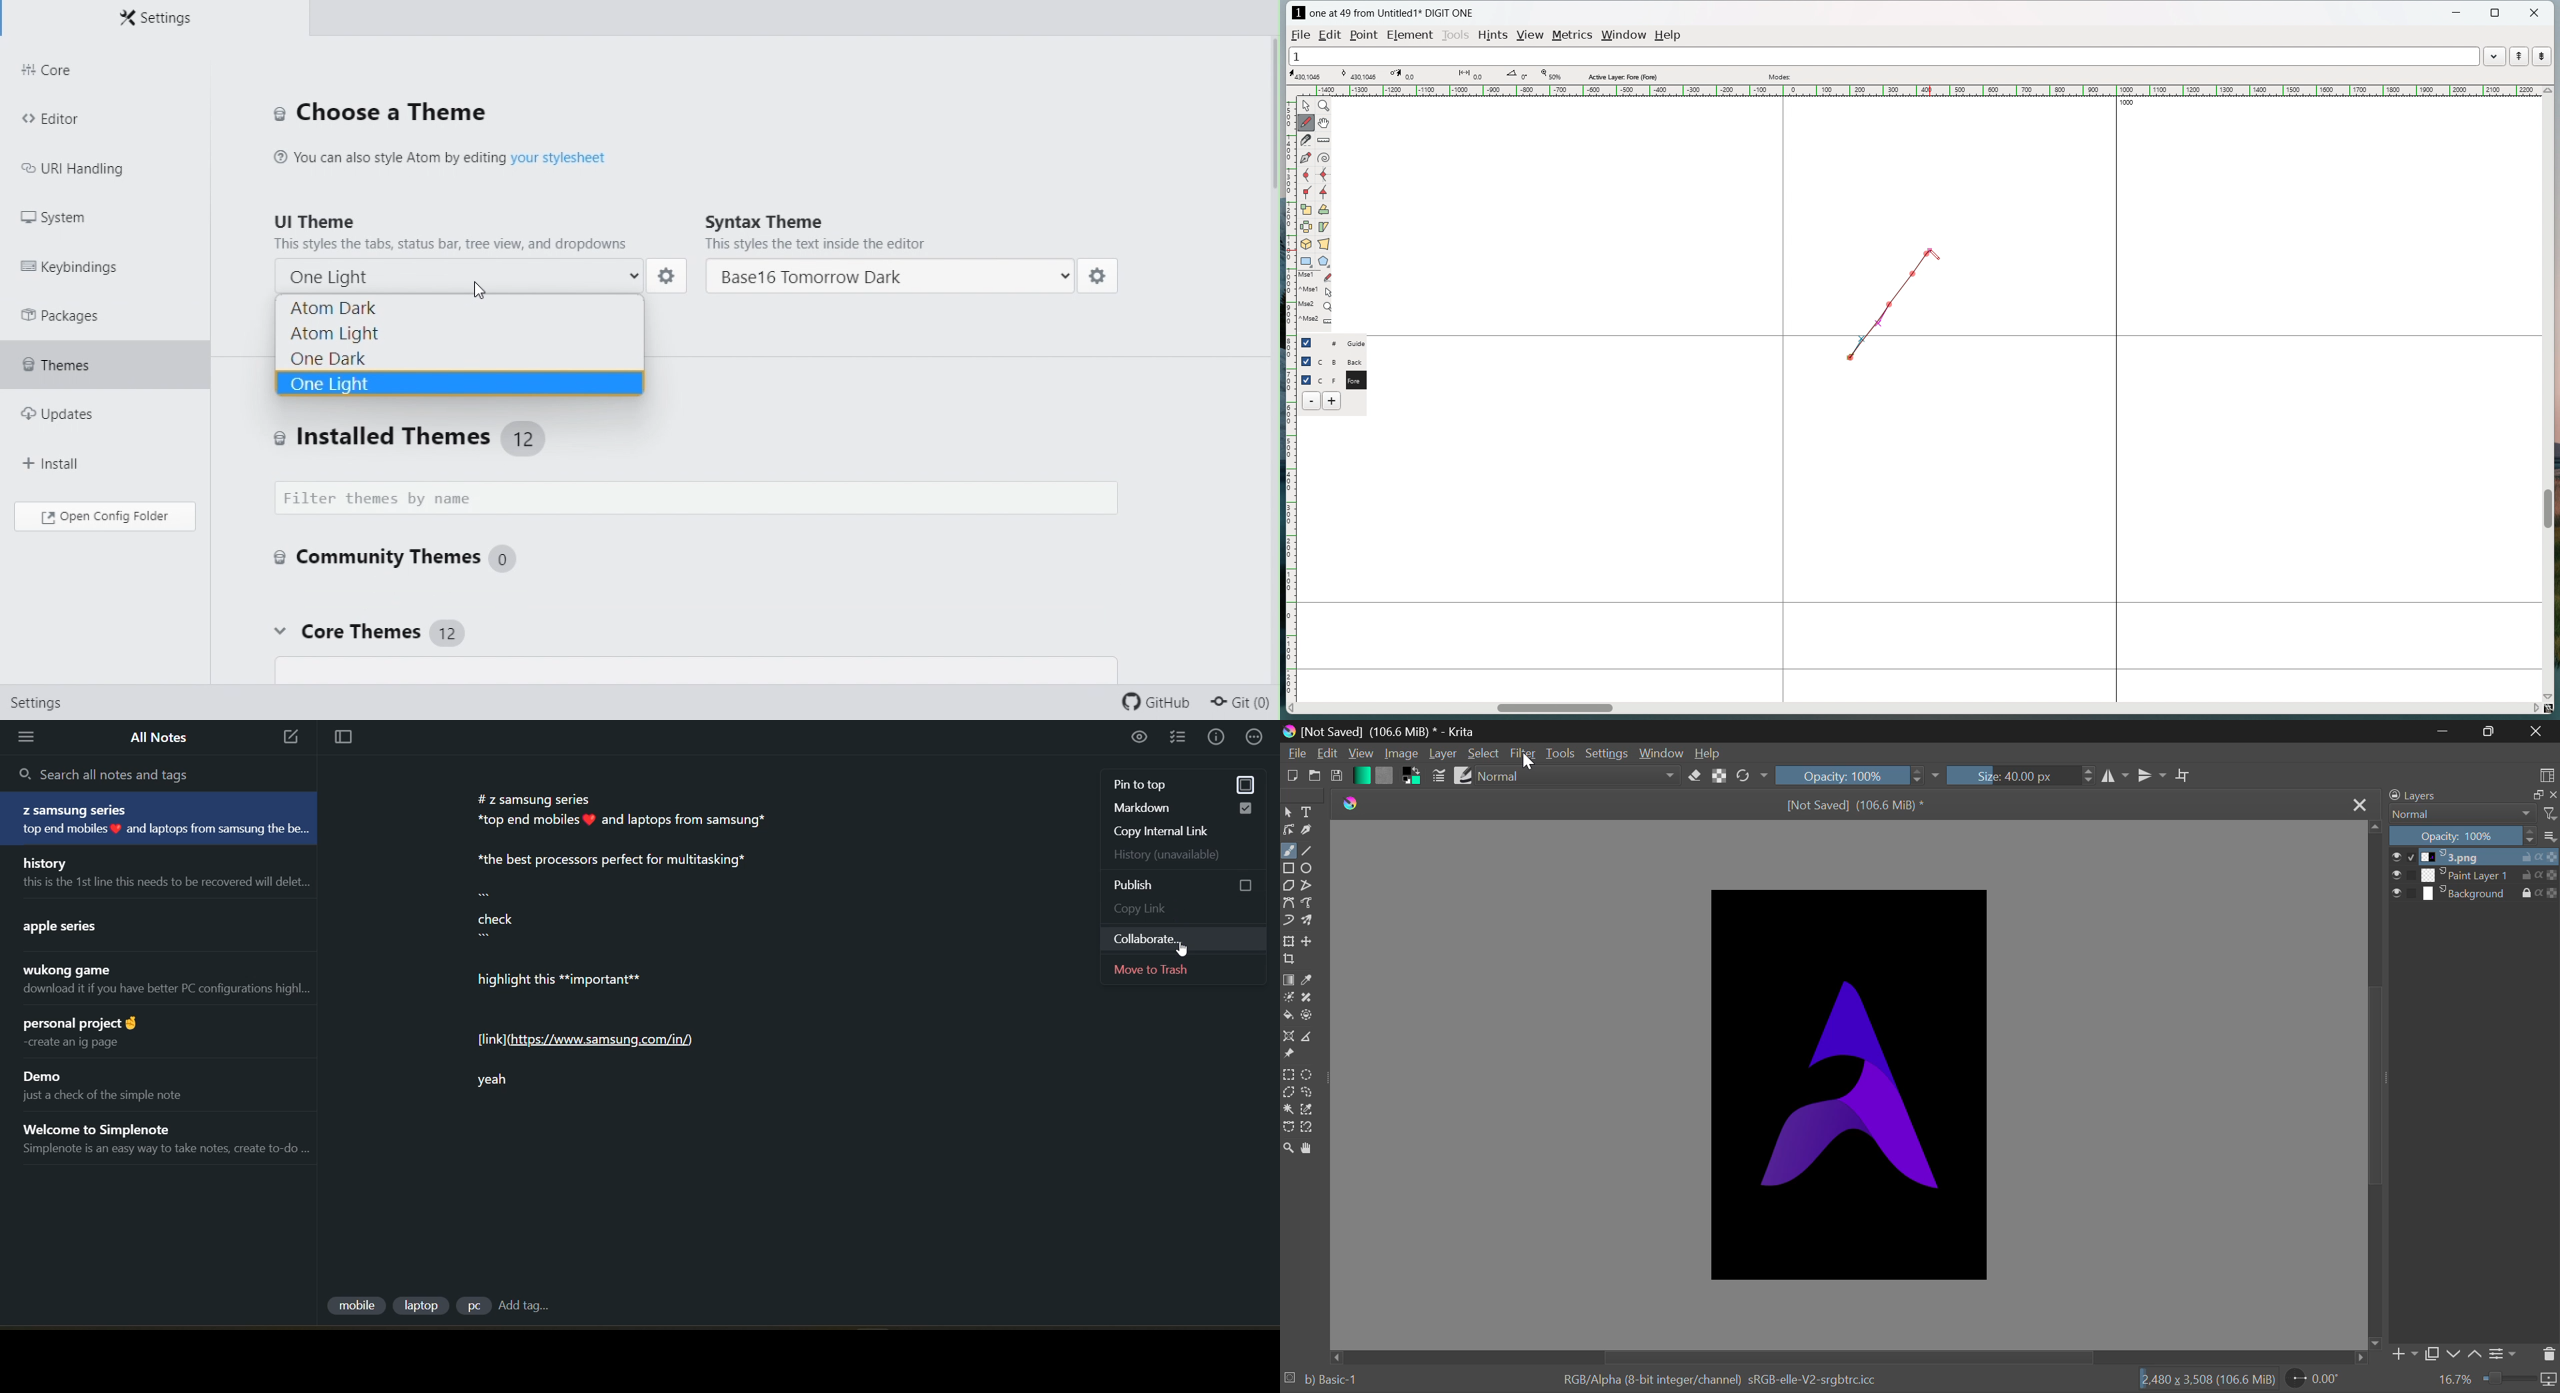 This screenshot has height=1400, width=2576. What do you see at coordinates (2551, 694) in the screenshot?
I see `scroll down` at bounding box center [2551, 694].